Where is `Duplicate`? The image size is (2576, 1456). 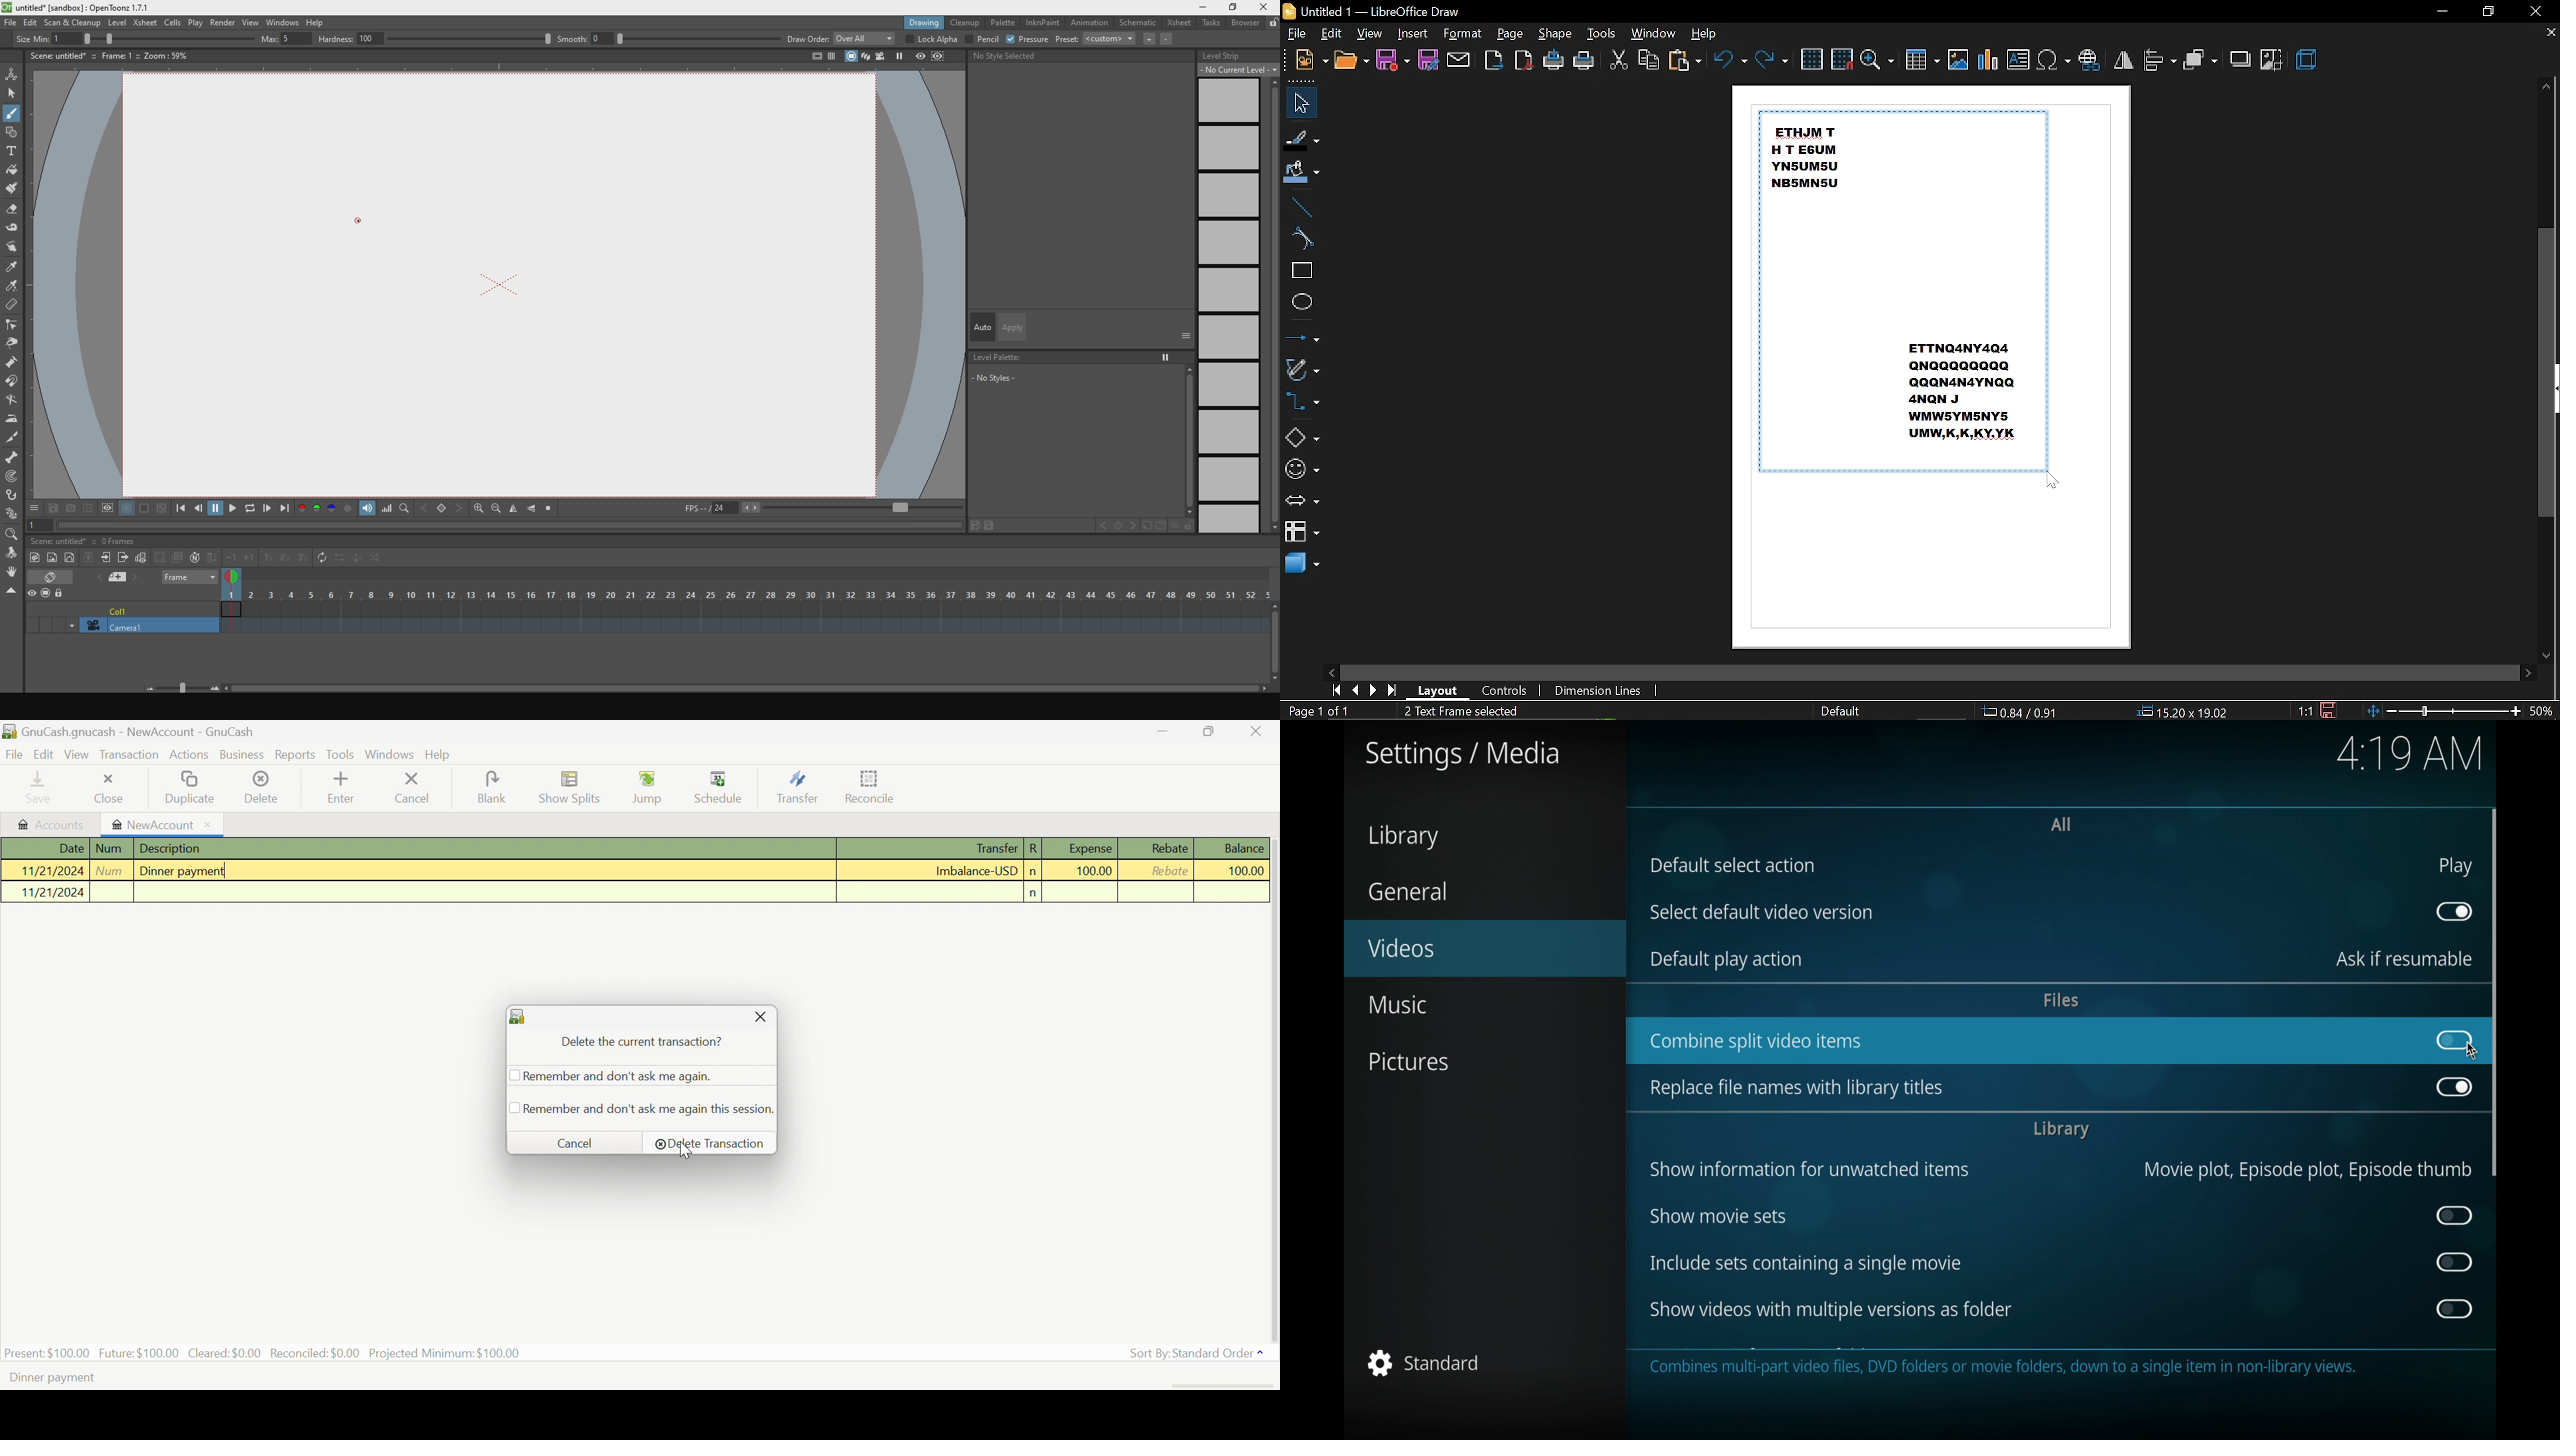
Duplicate is located at coordinates (189, 789).